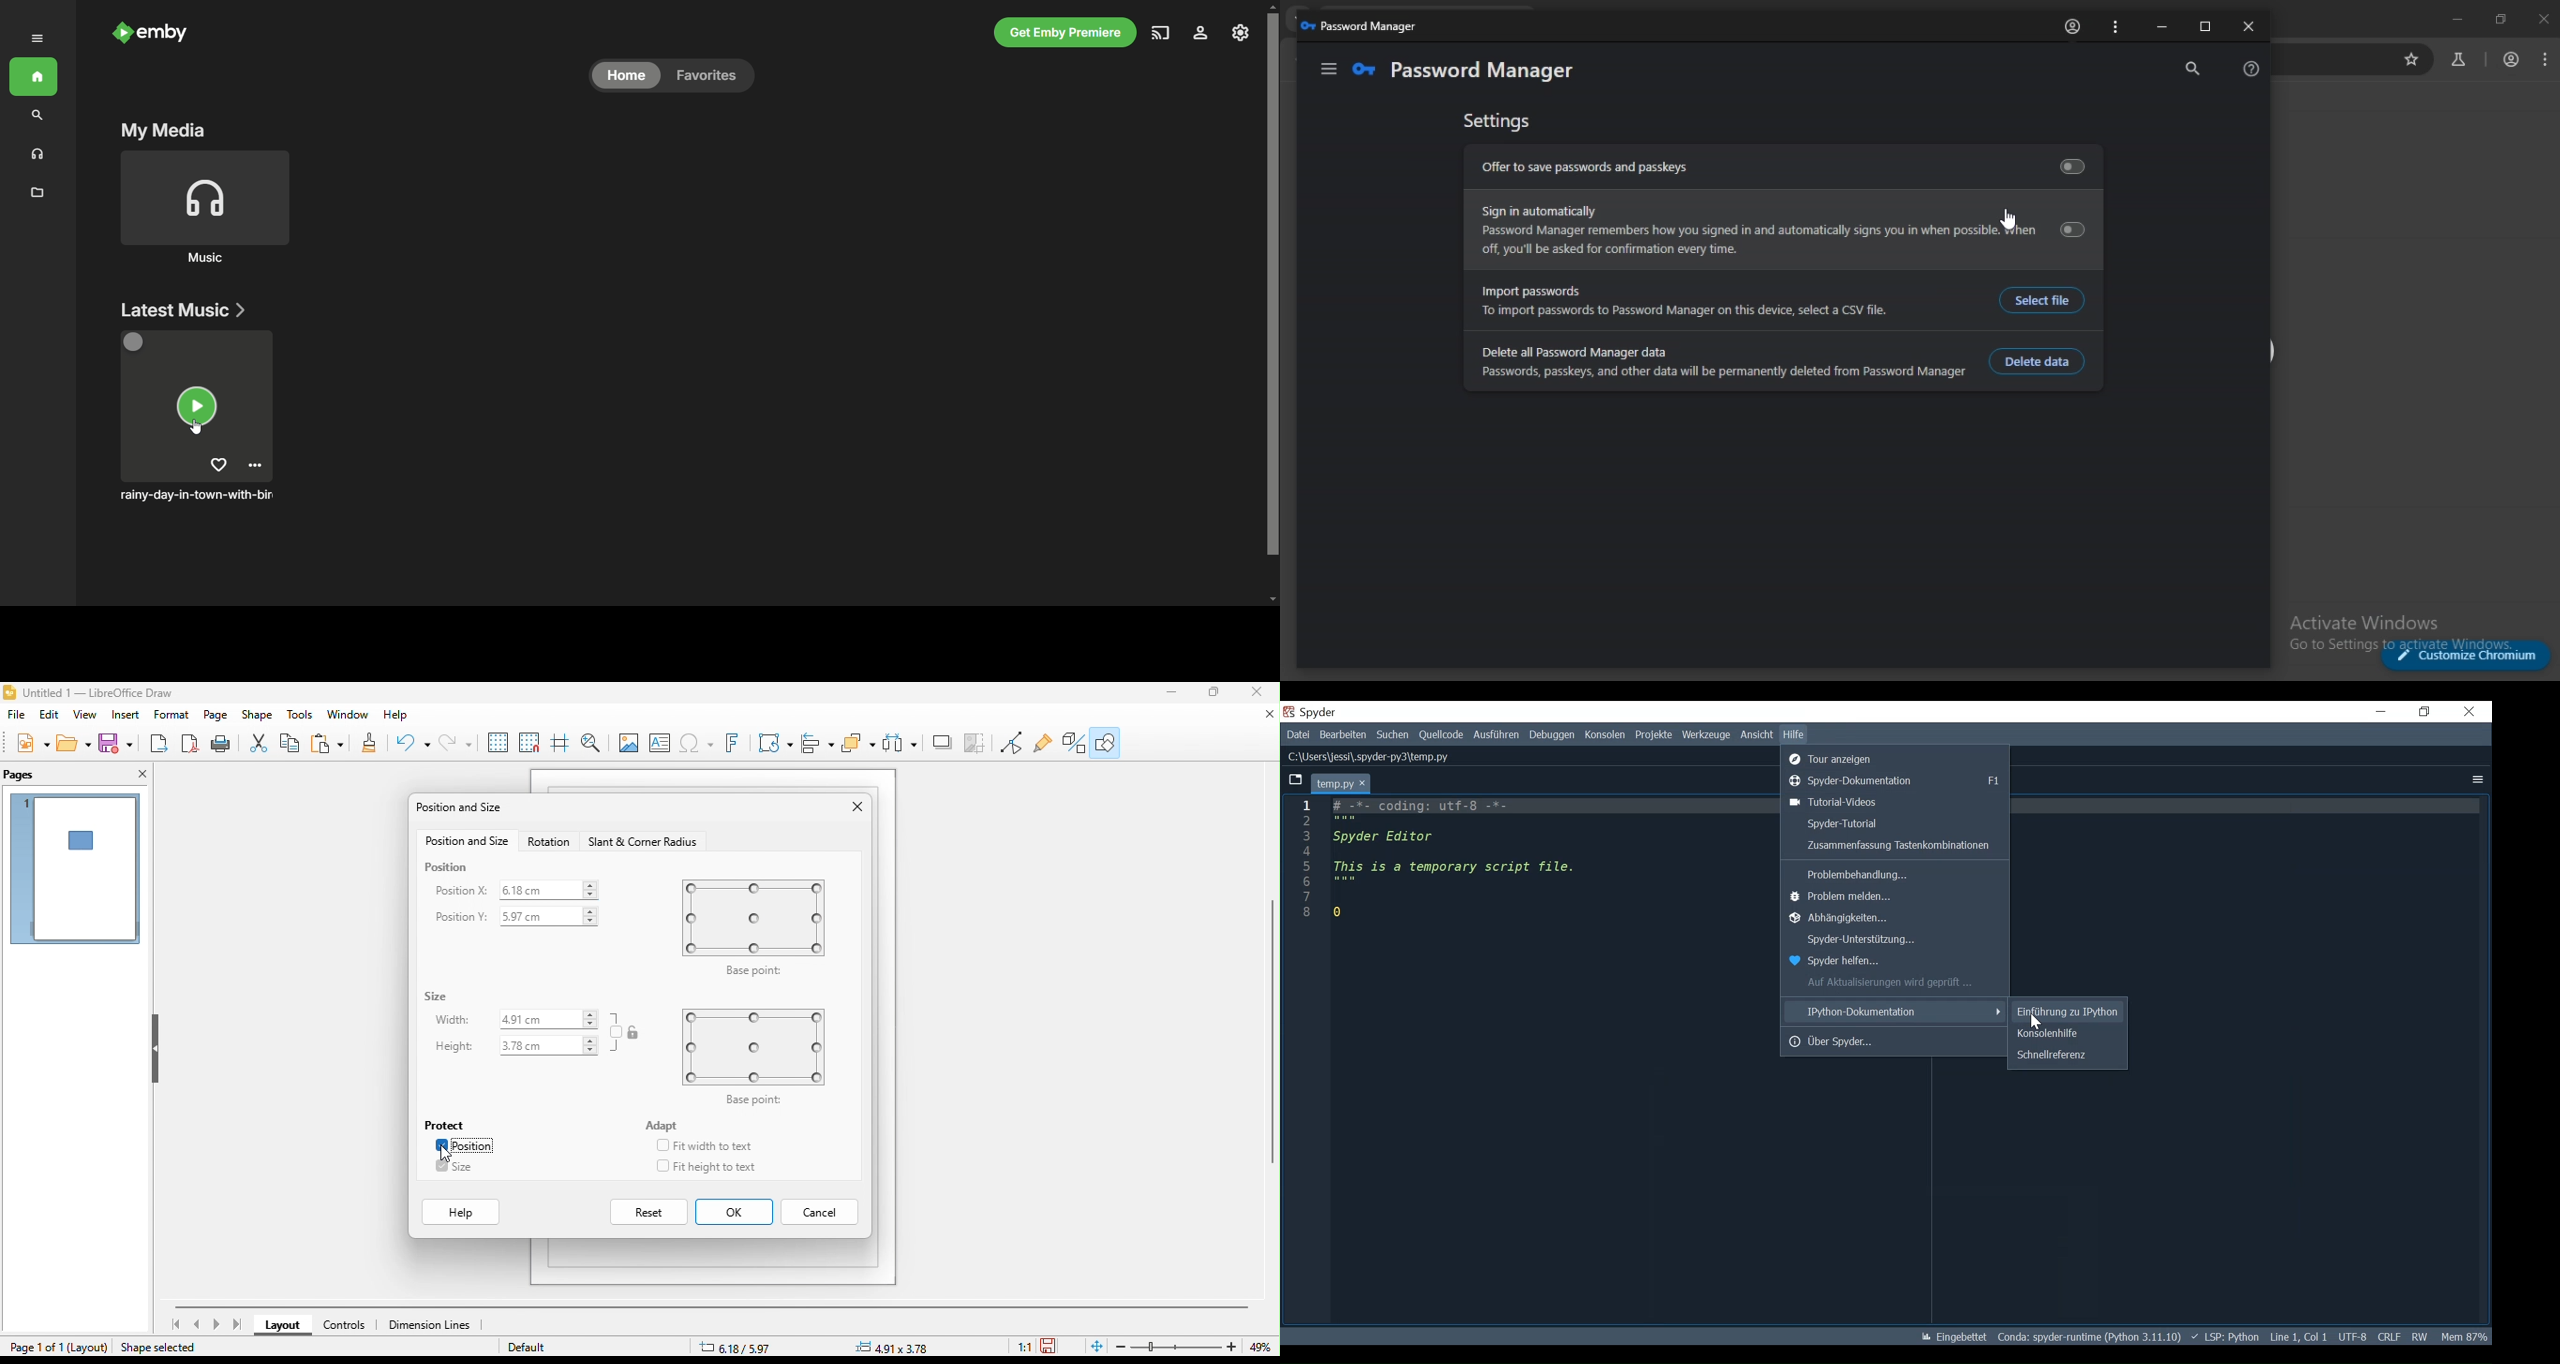  I want to click on last page, so click(239, 1326).